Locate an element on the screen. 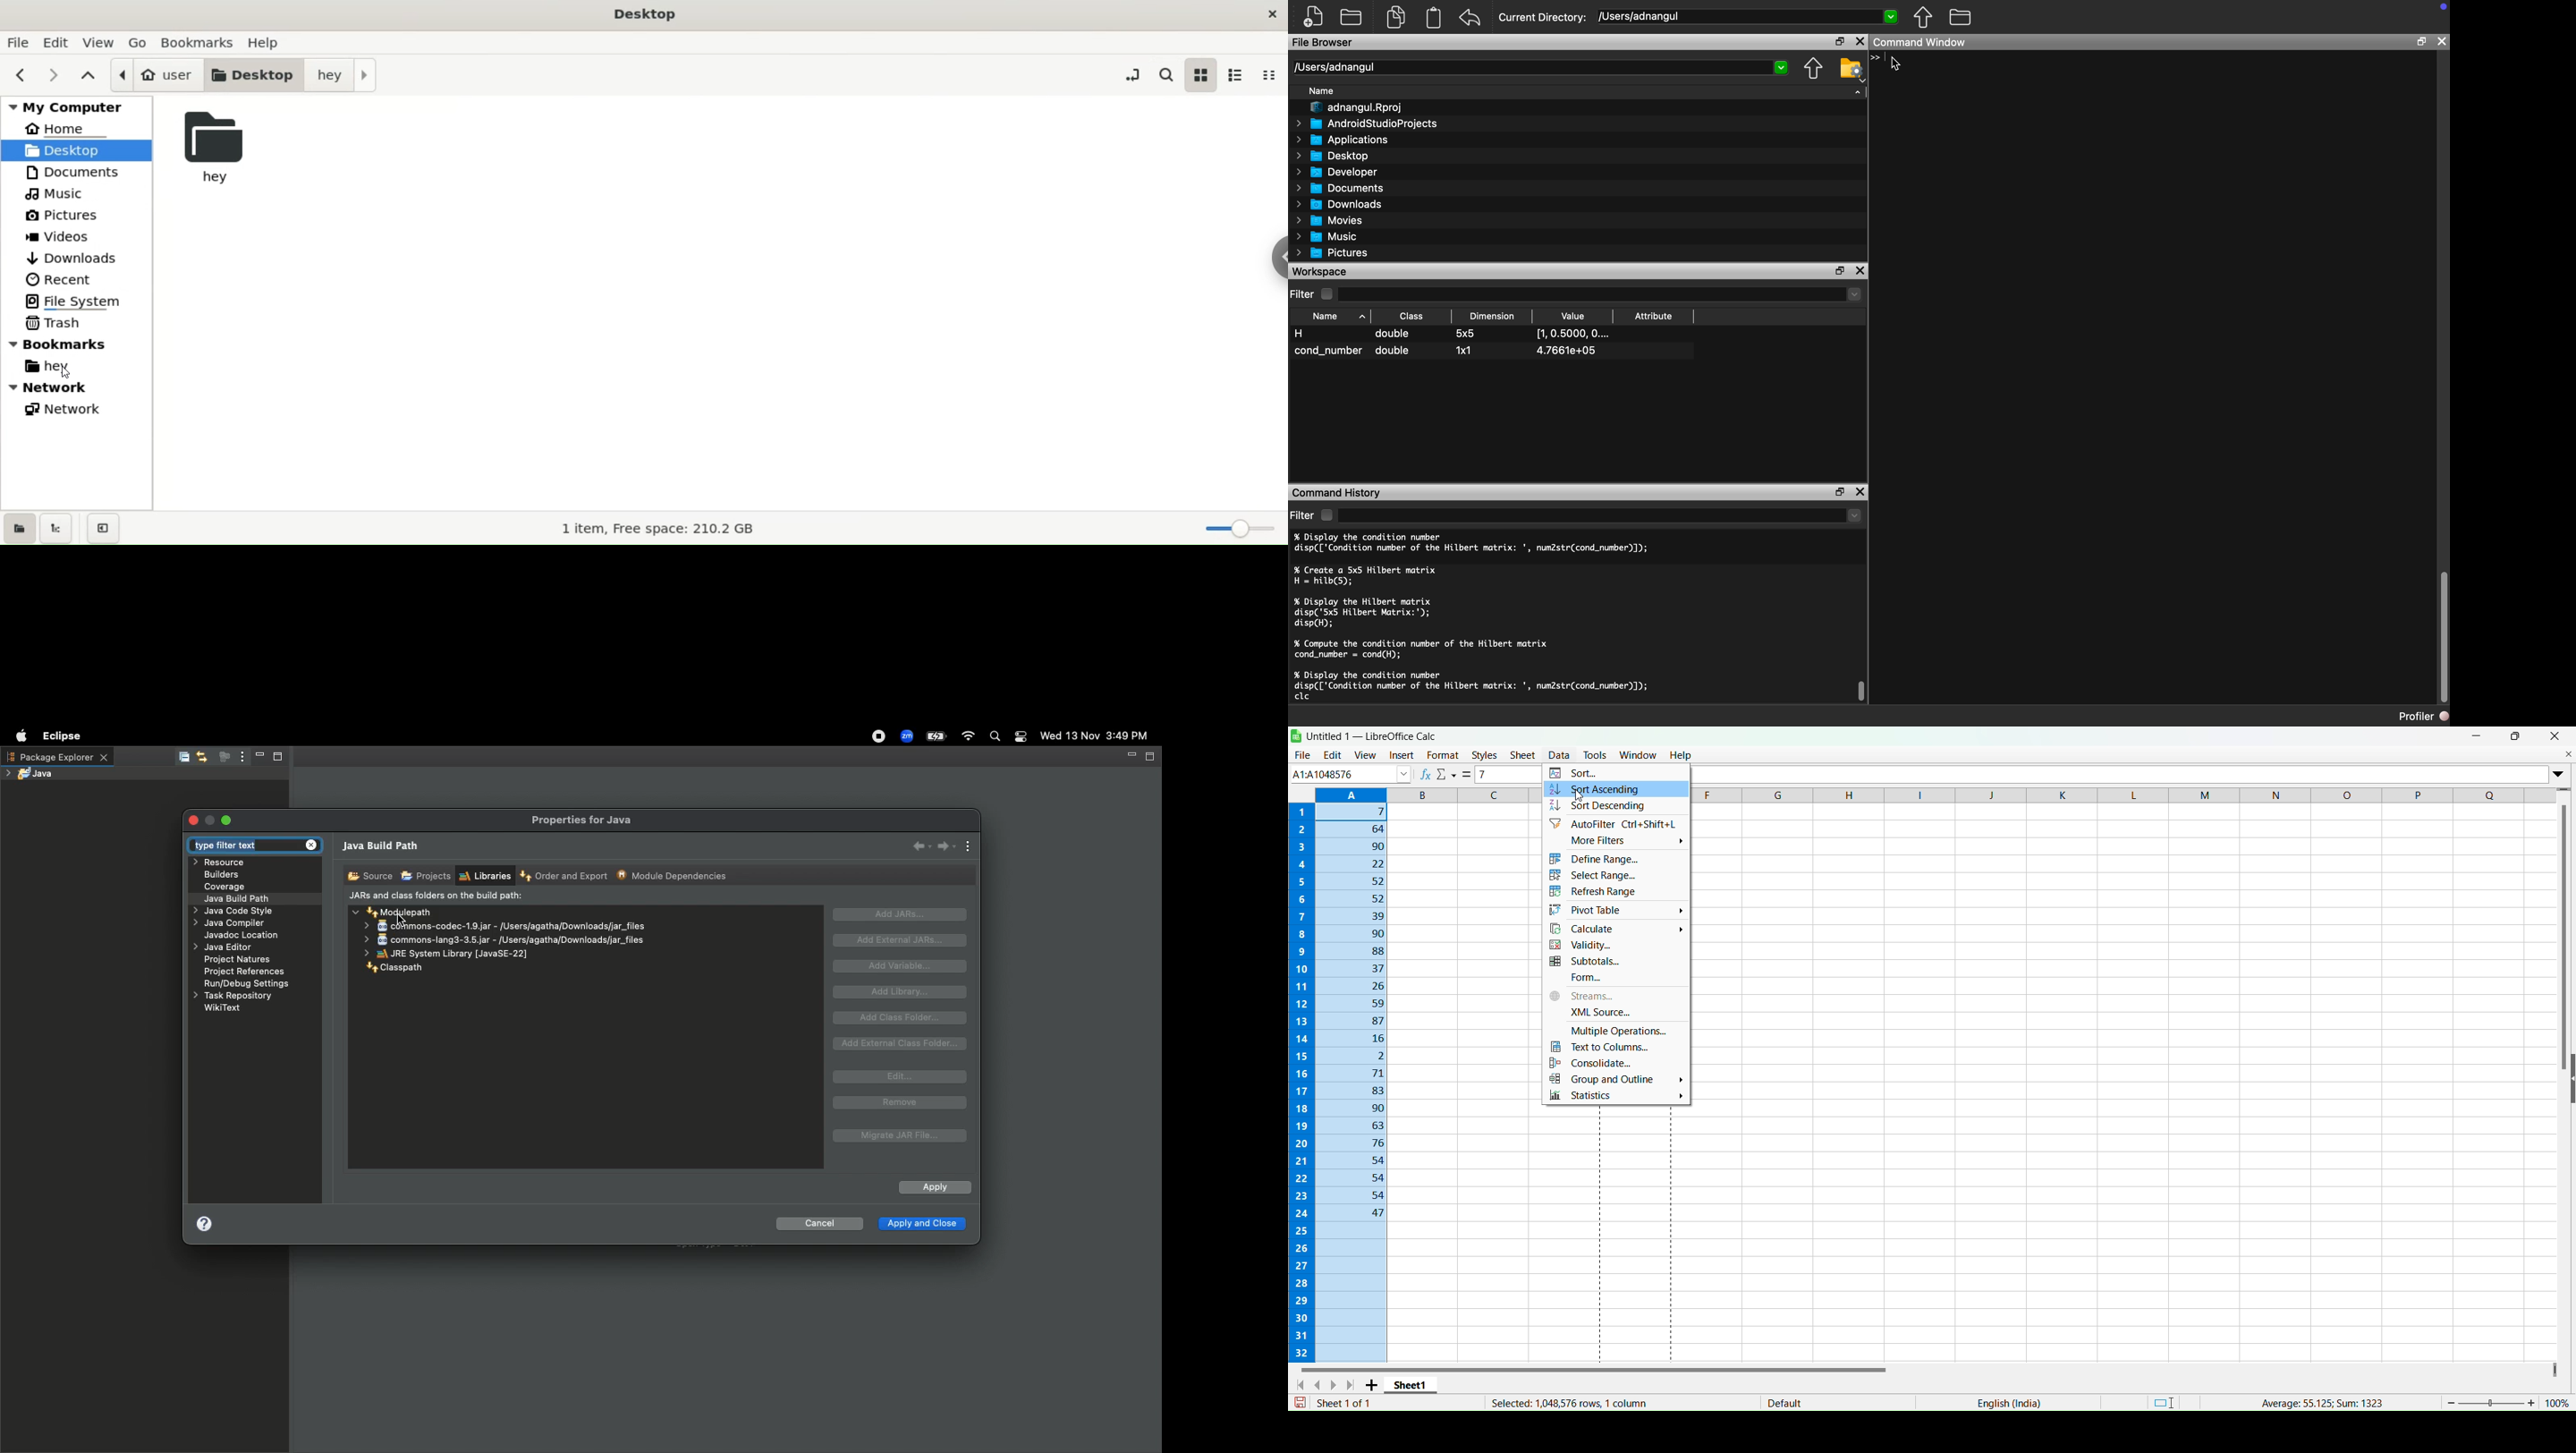 The width and height of the screenshot is (2576, 1456). Pivot Table is located at coordinates (1614, 910).